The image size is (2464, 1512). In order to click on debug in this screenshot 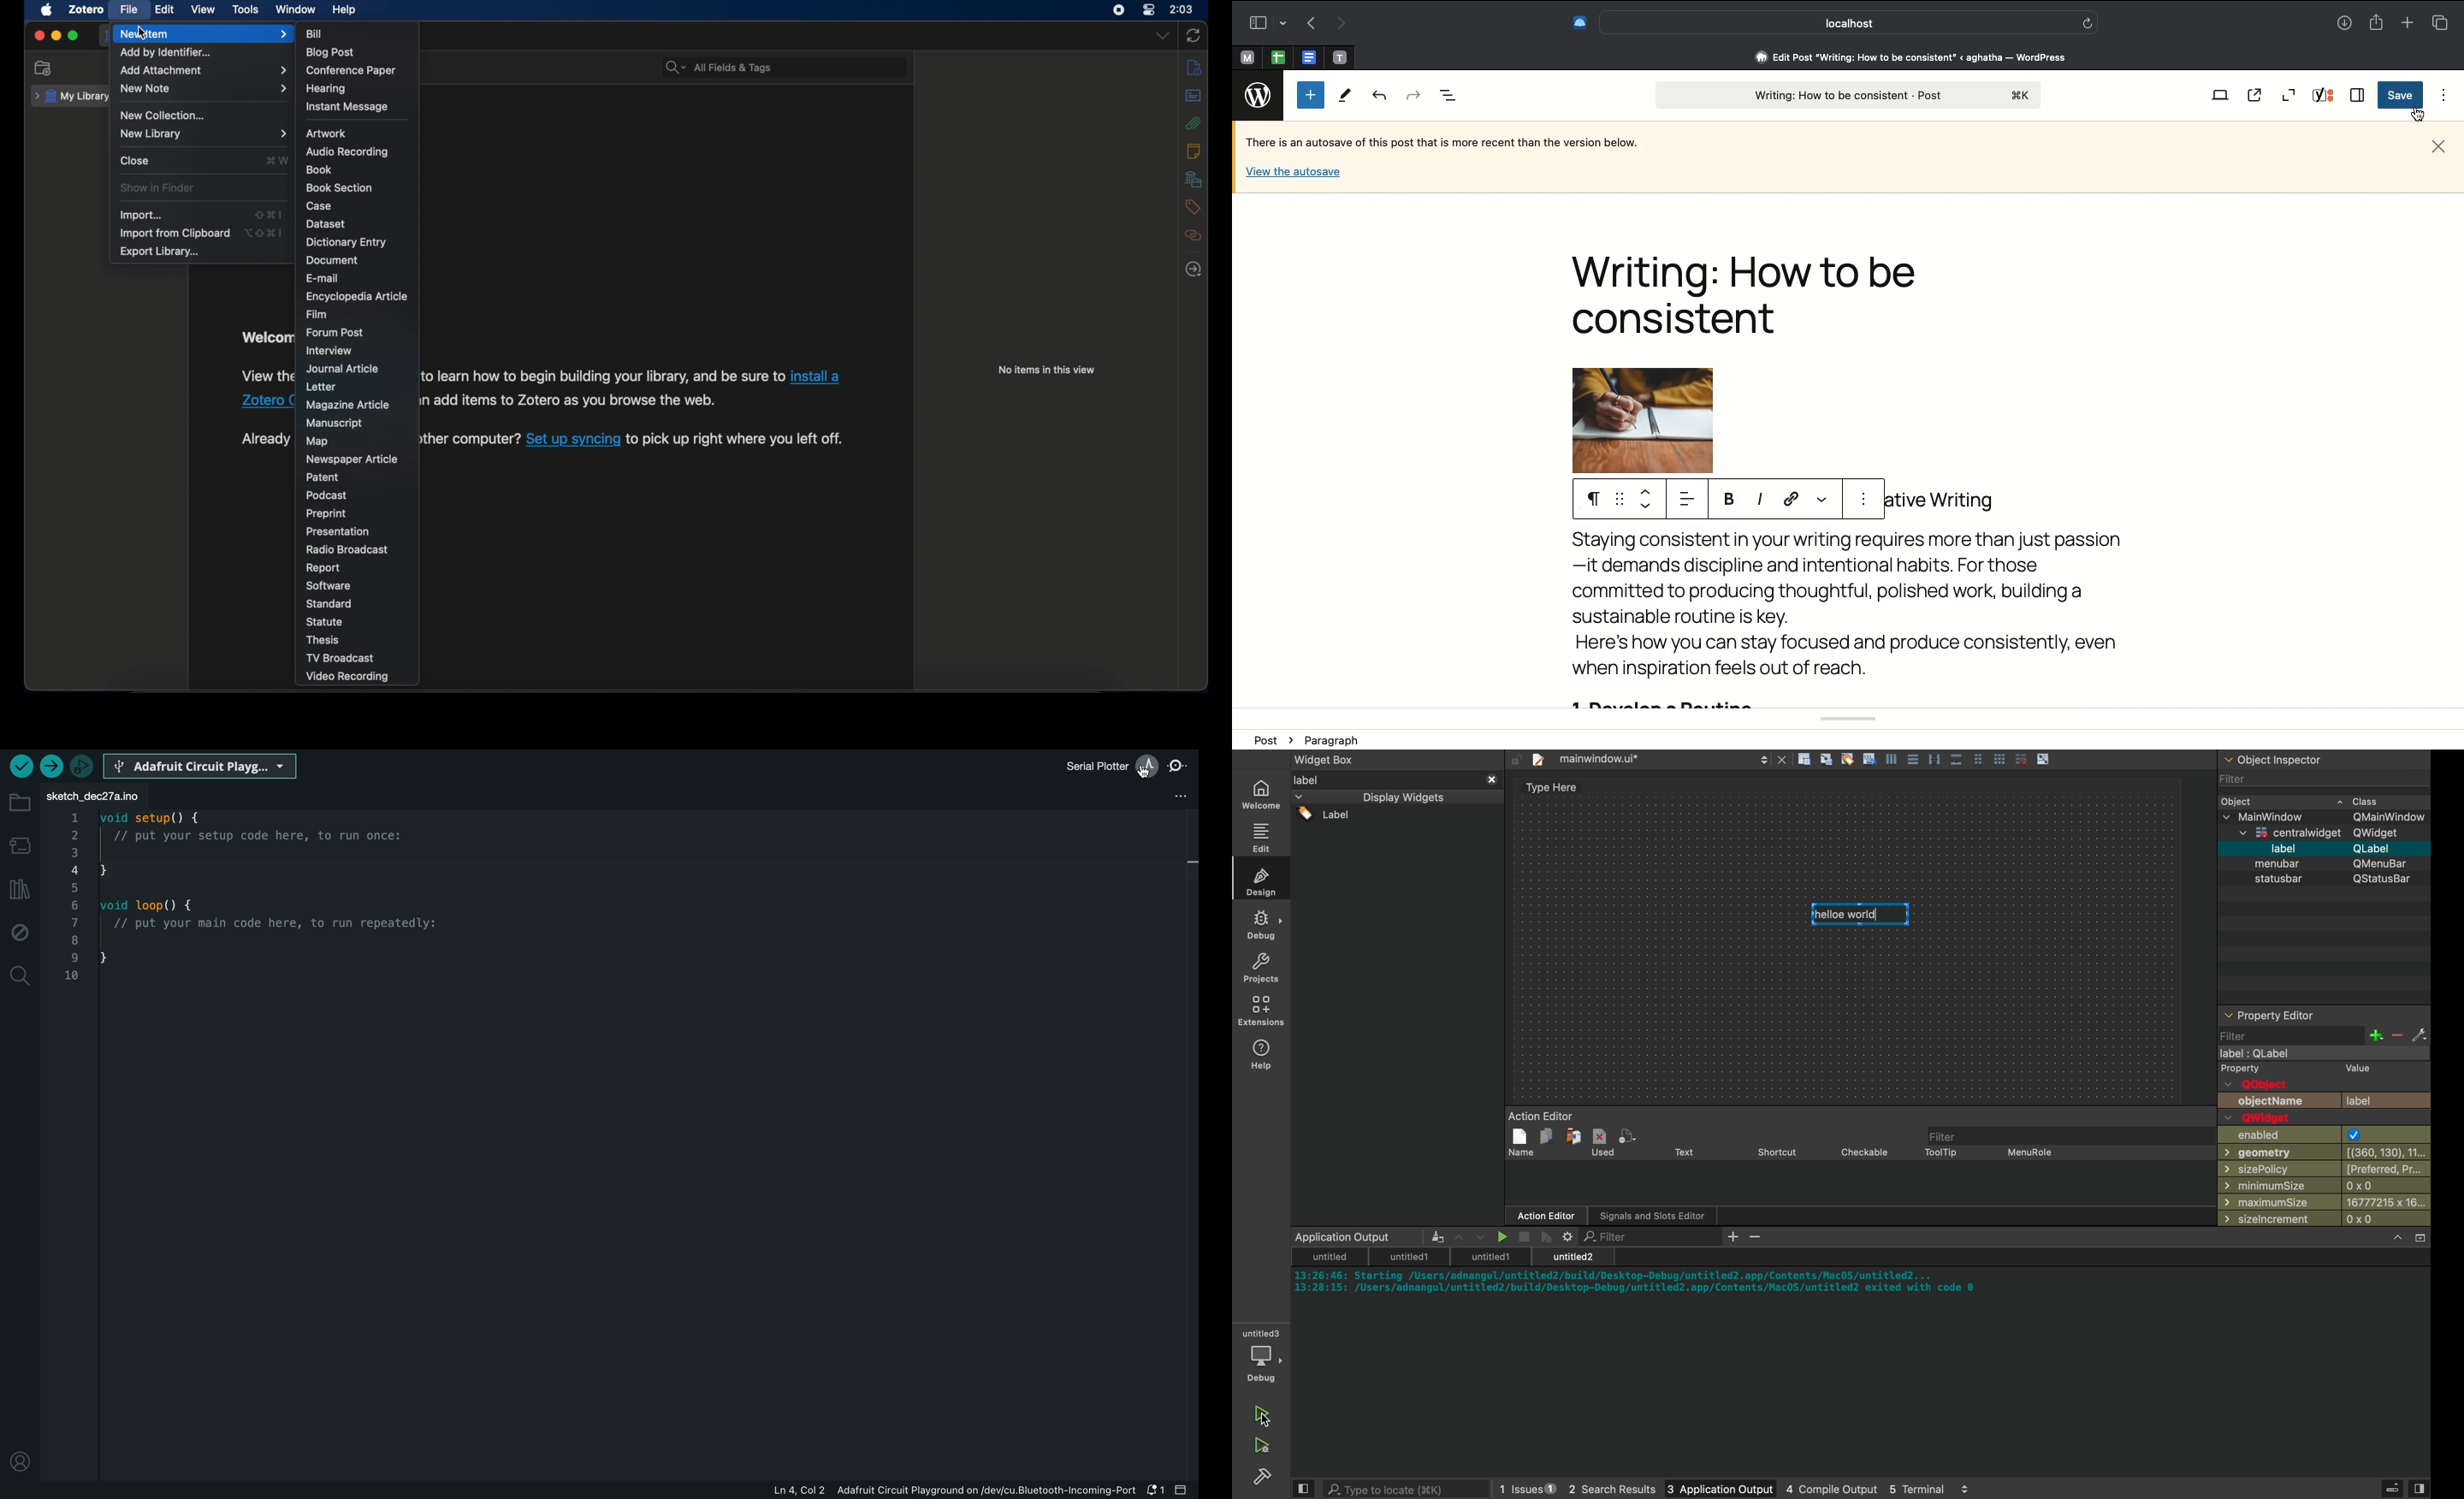, I will do `click(19, 933)`.